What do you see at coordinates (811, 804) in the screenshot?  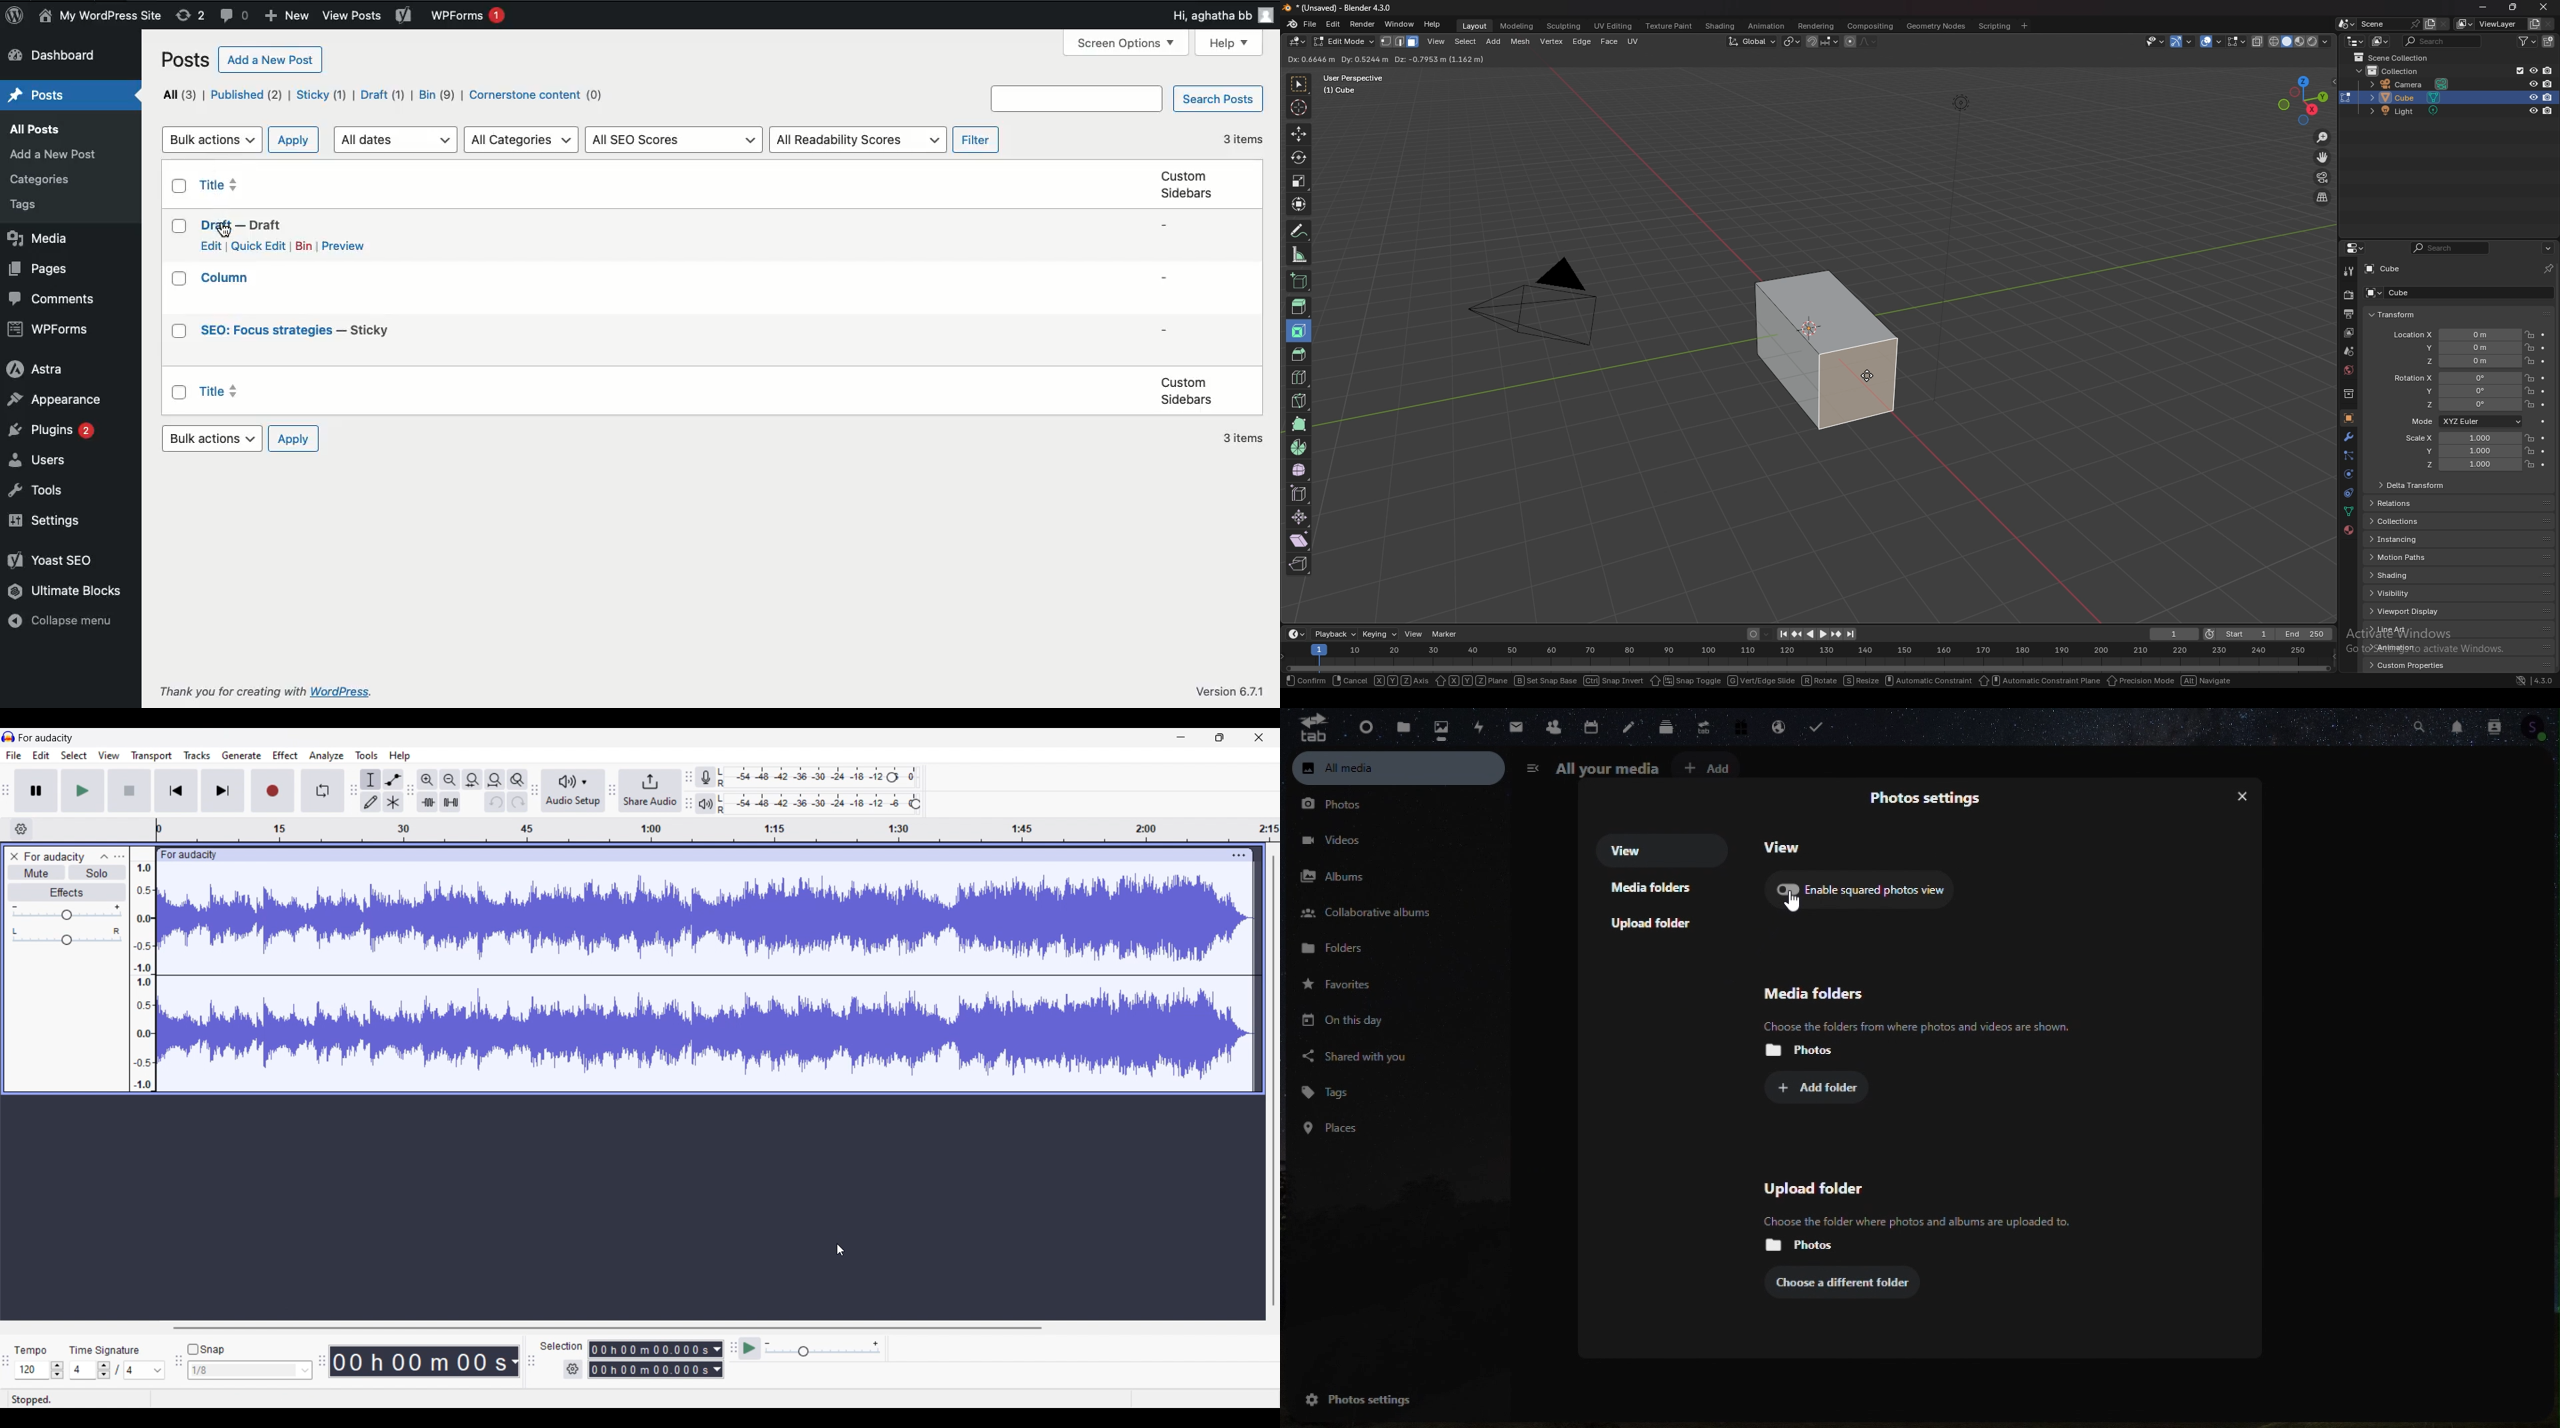 I see `Playback level` at bounding box center [811, 804].